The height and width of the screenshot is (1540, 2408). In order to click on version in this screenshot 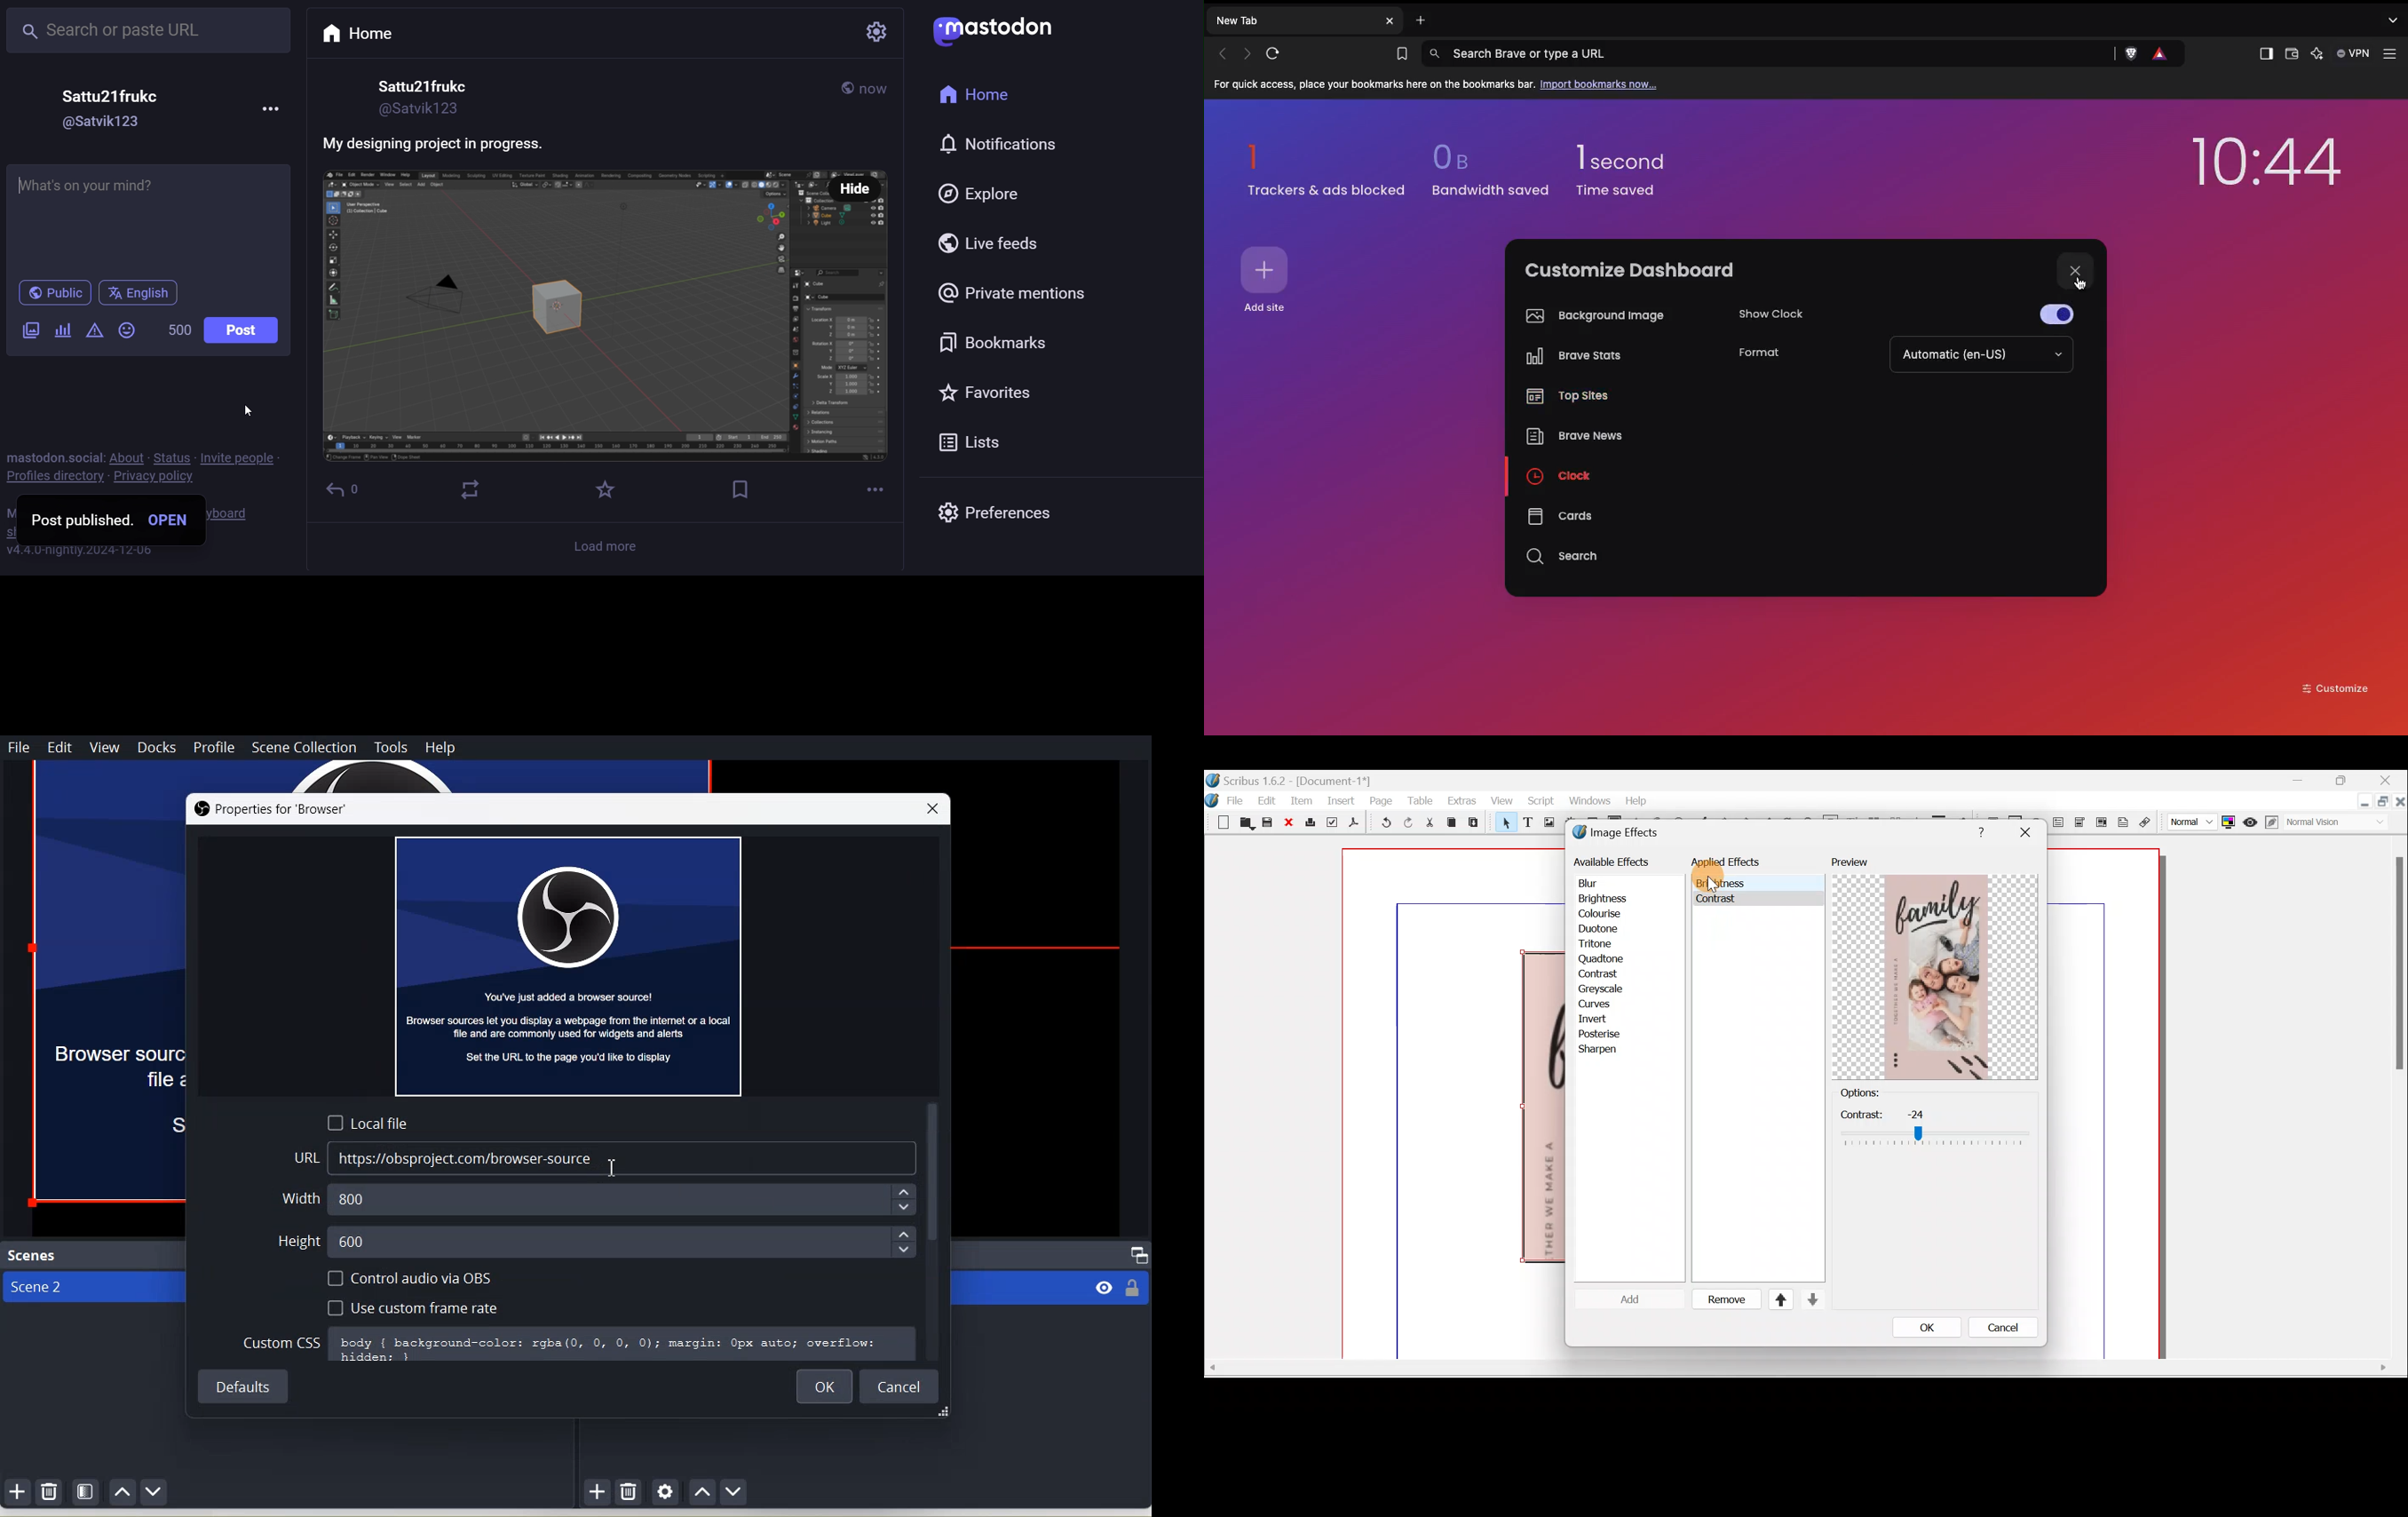, I will do `click(76, 554)`.